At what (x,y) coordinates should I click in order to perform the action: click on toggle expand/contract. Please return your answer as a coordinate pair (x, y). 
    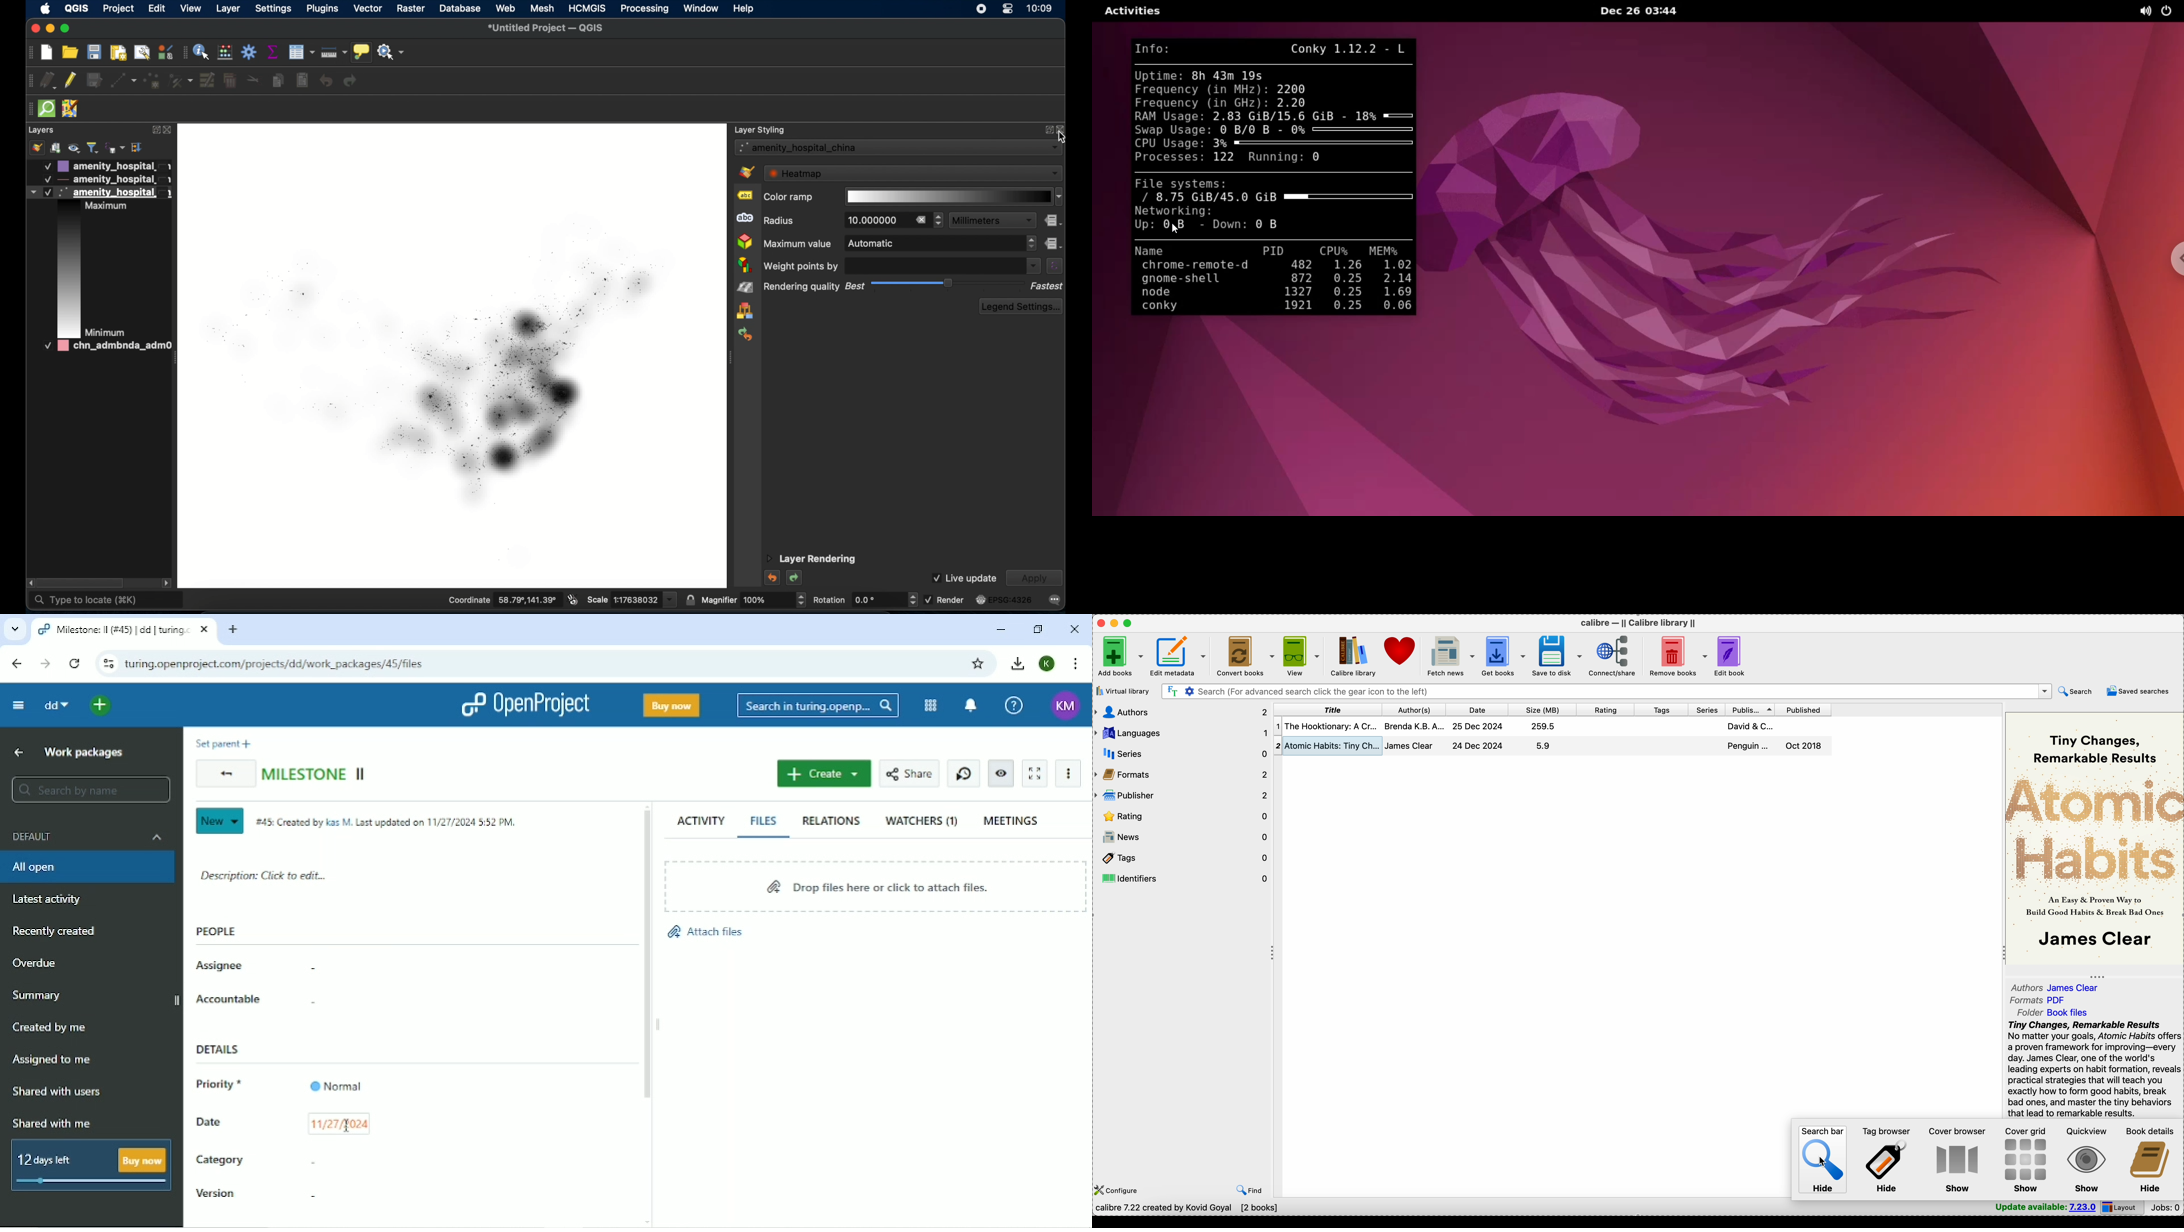
    Looking at the image, I should click on (2004, 952).